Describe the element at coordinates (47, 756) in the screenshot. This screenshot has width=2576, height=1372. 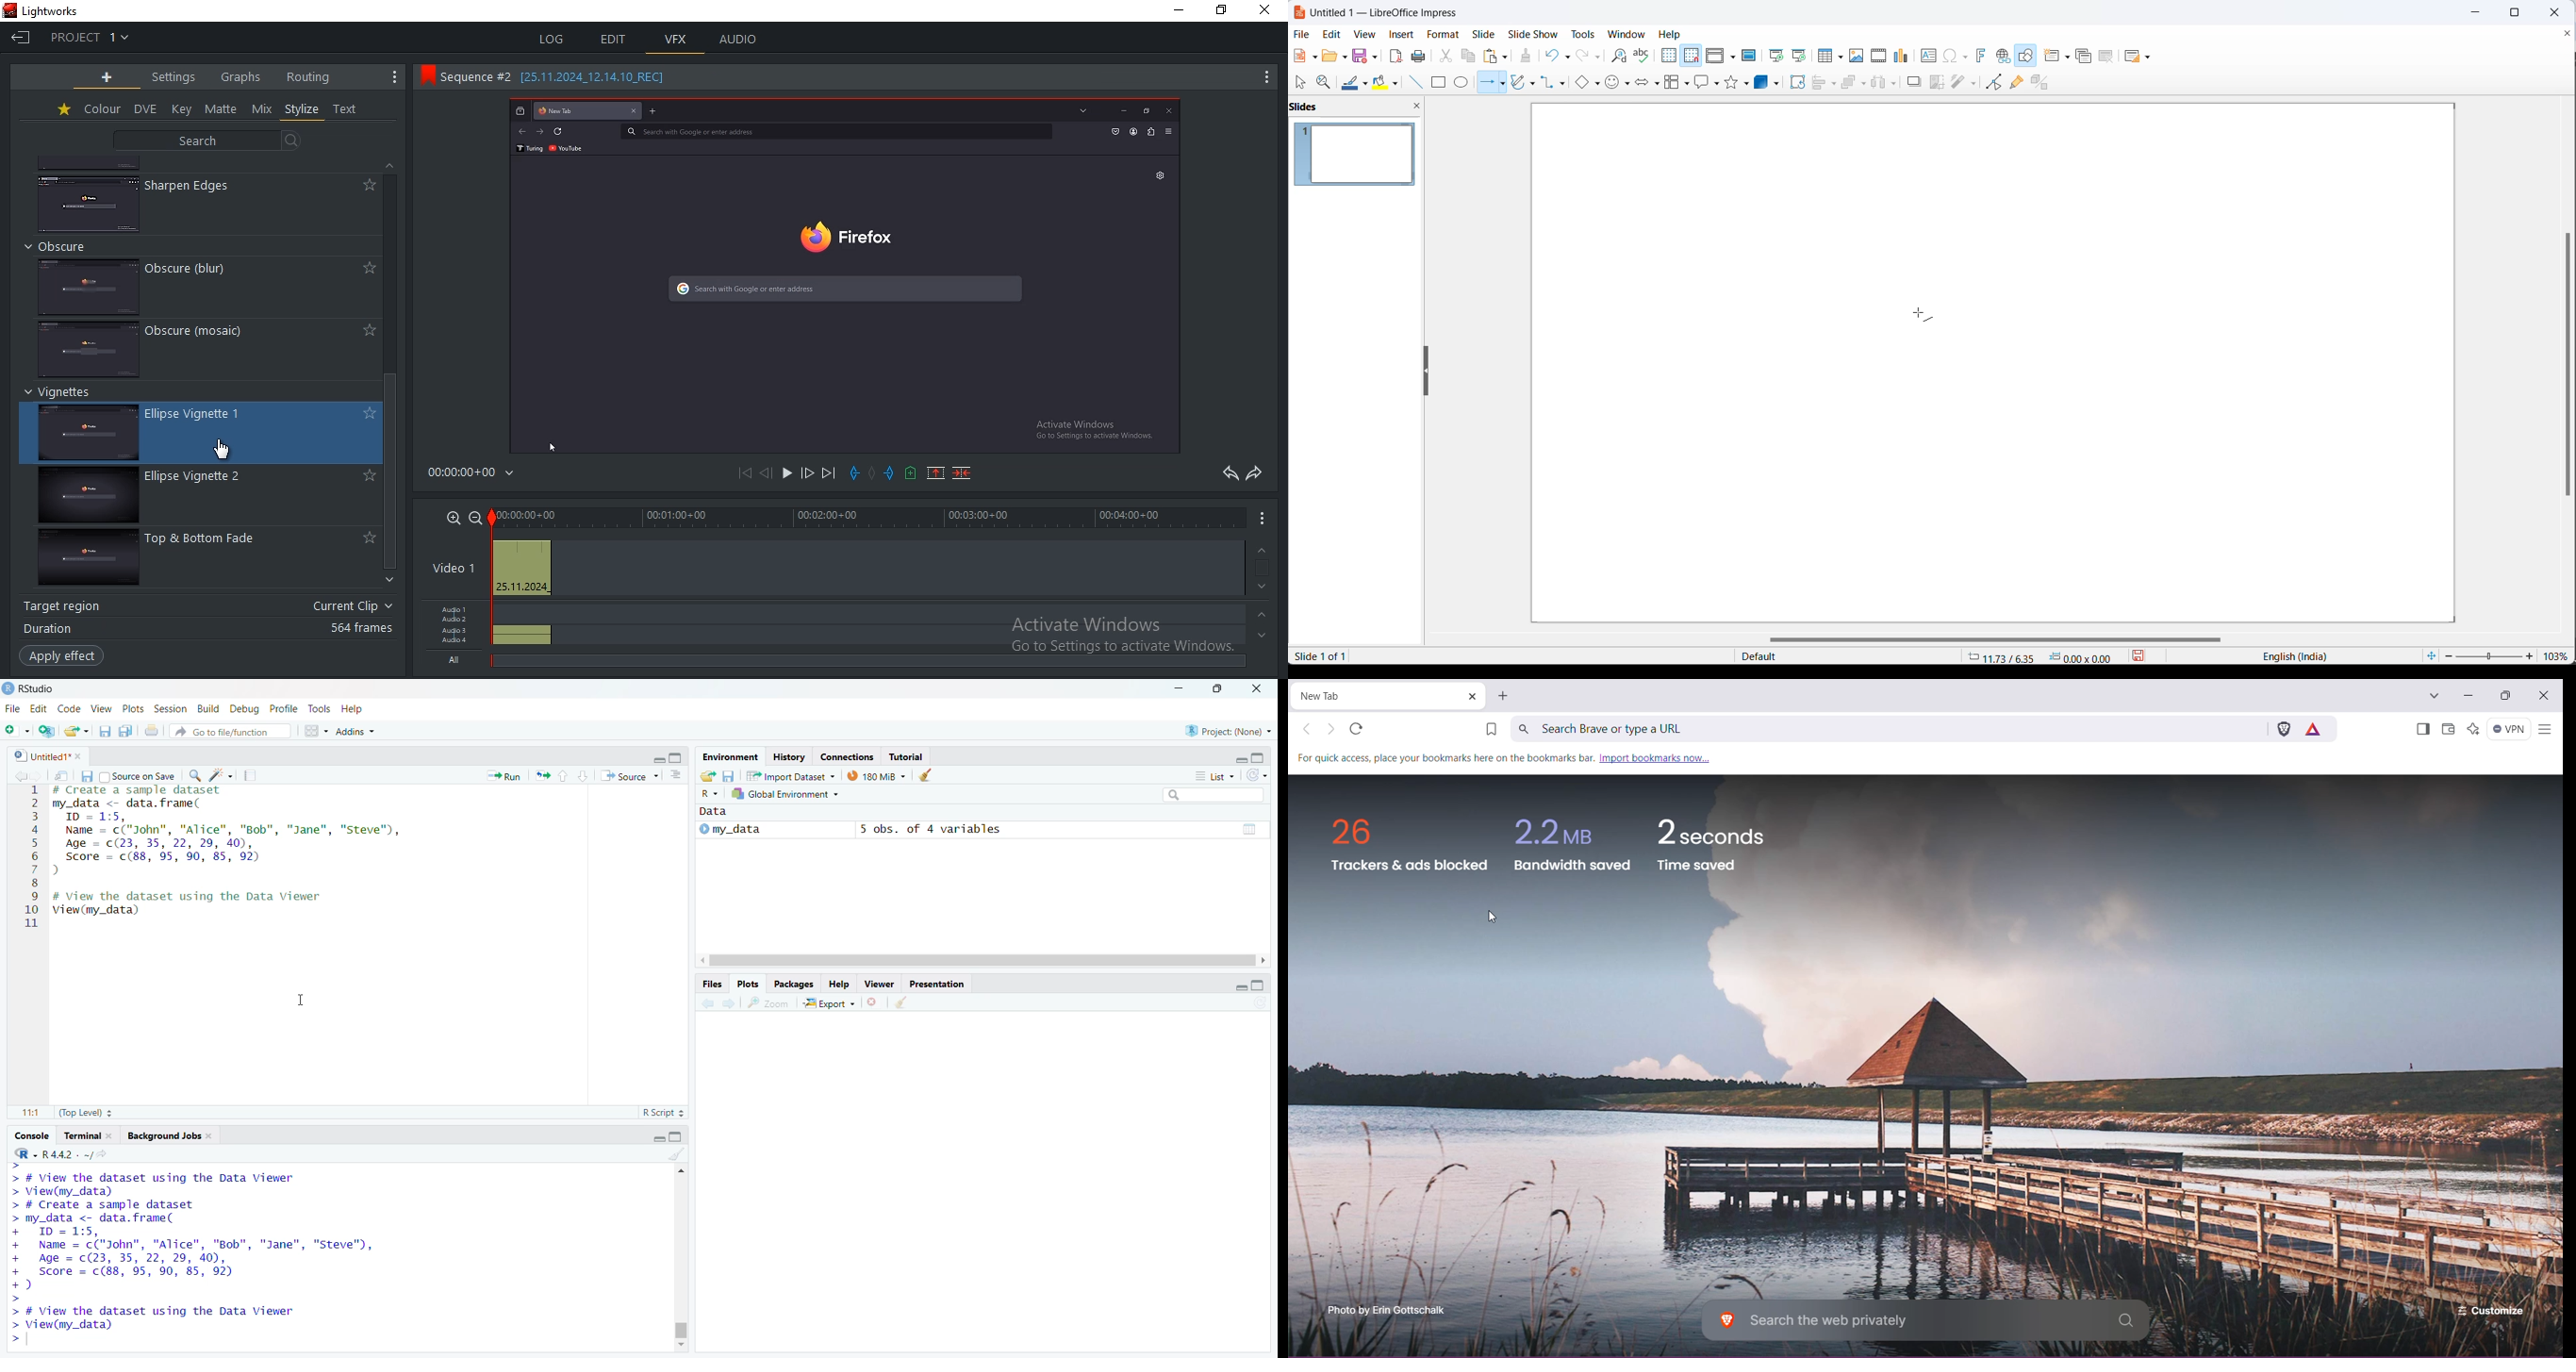
I see `Untitles` at that location.